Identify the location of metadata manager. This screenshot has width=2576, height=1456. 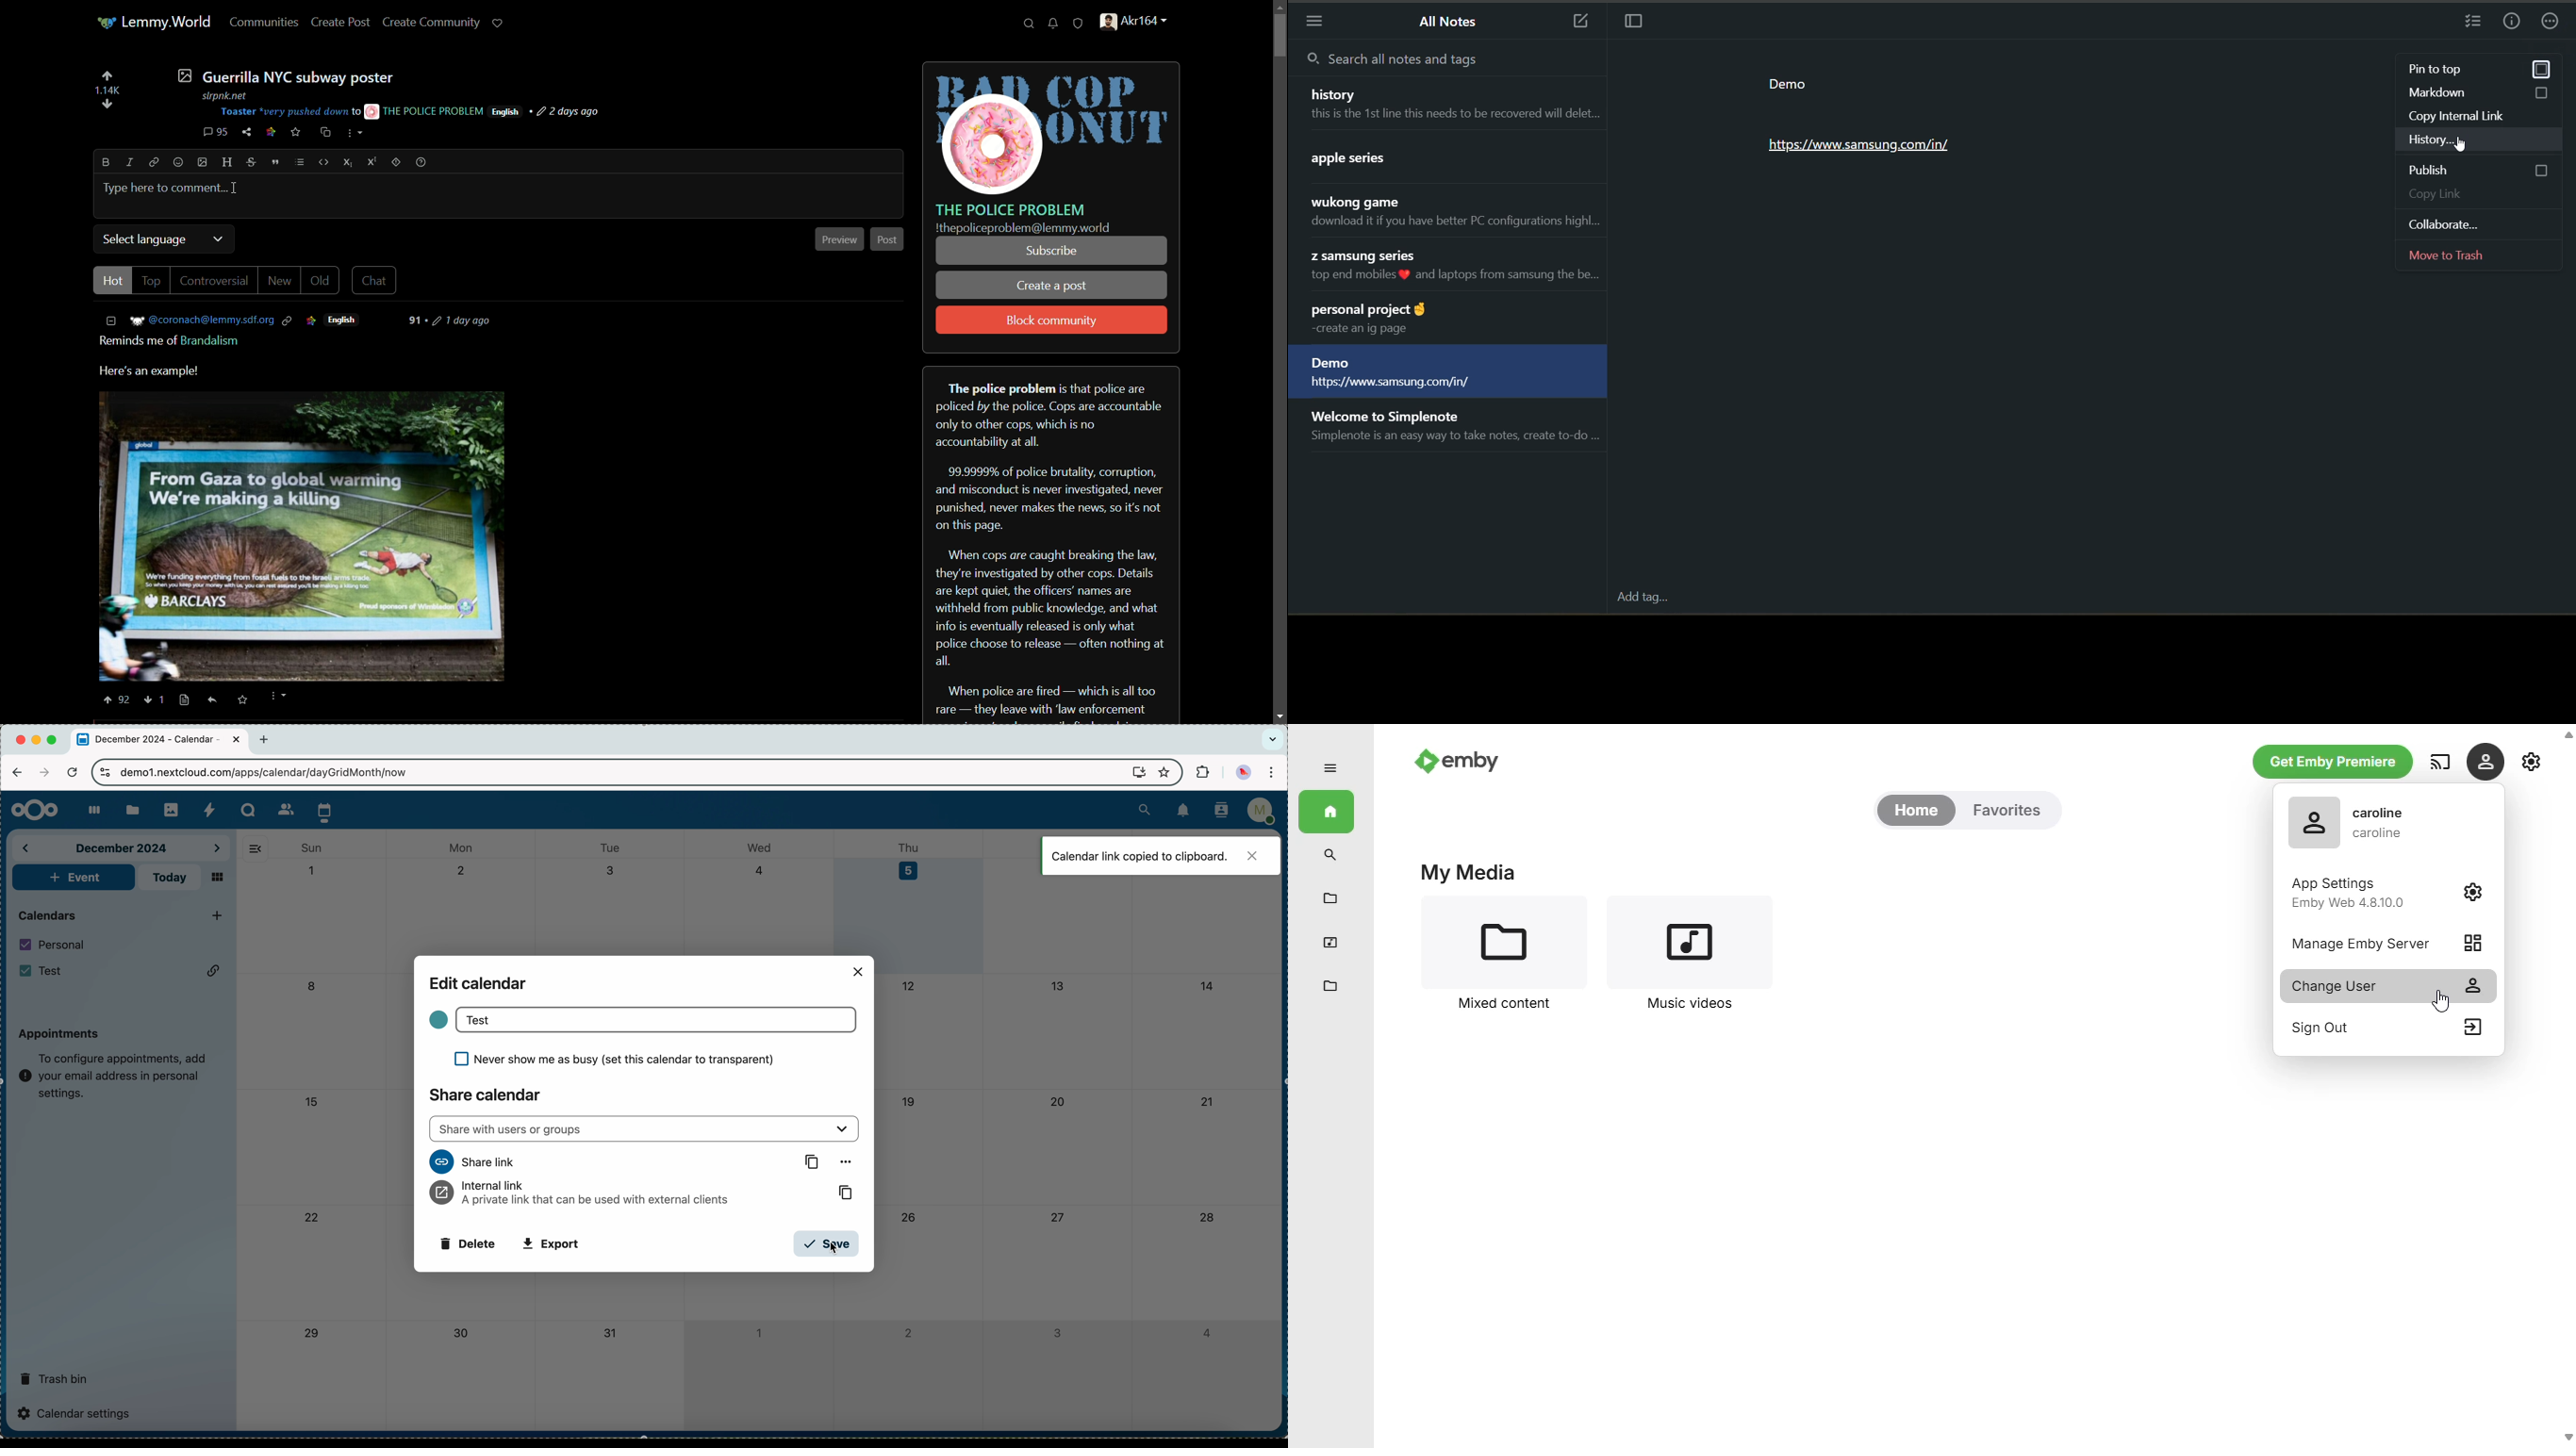
(1330, 987).